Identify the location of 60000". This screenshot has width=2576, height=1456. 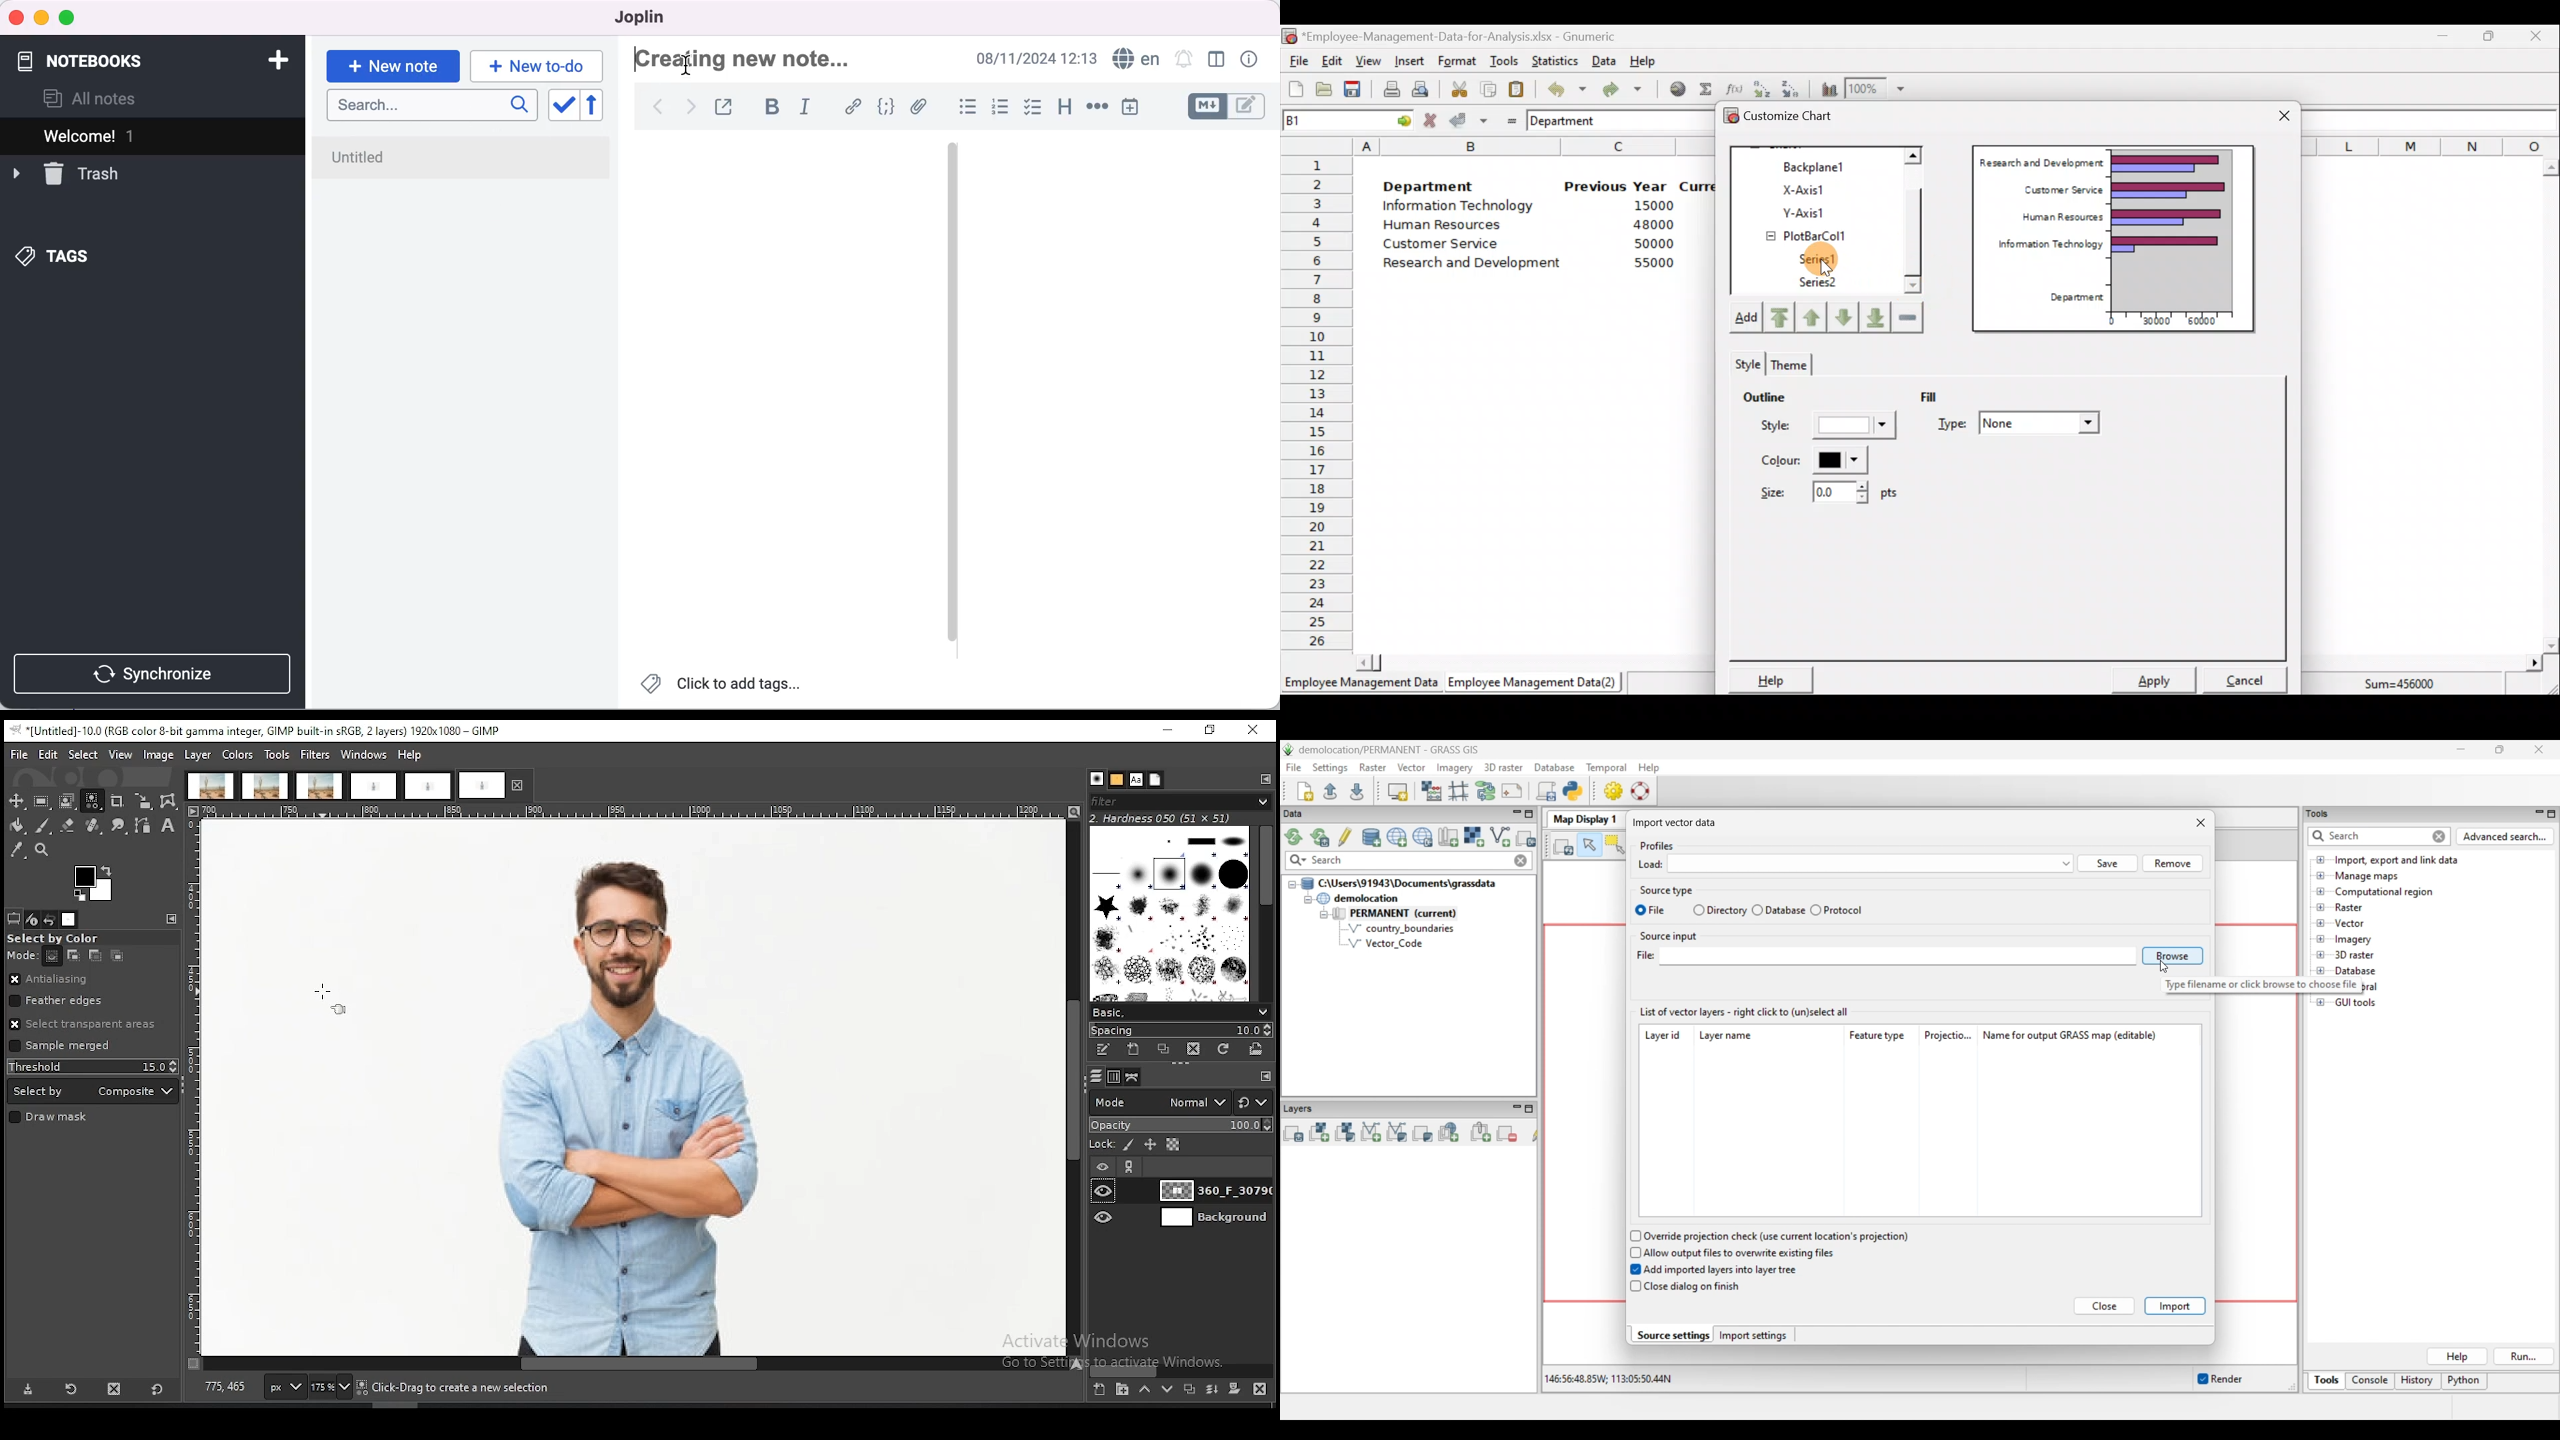
(2209, 323).